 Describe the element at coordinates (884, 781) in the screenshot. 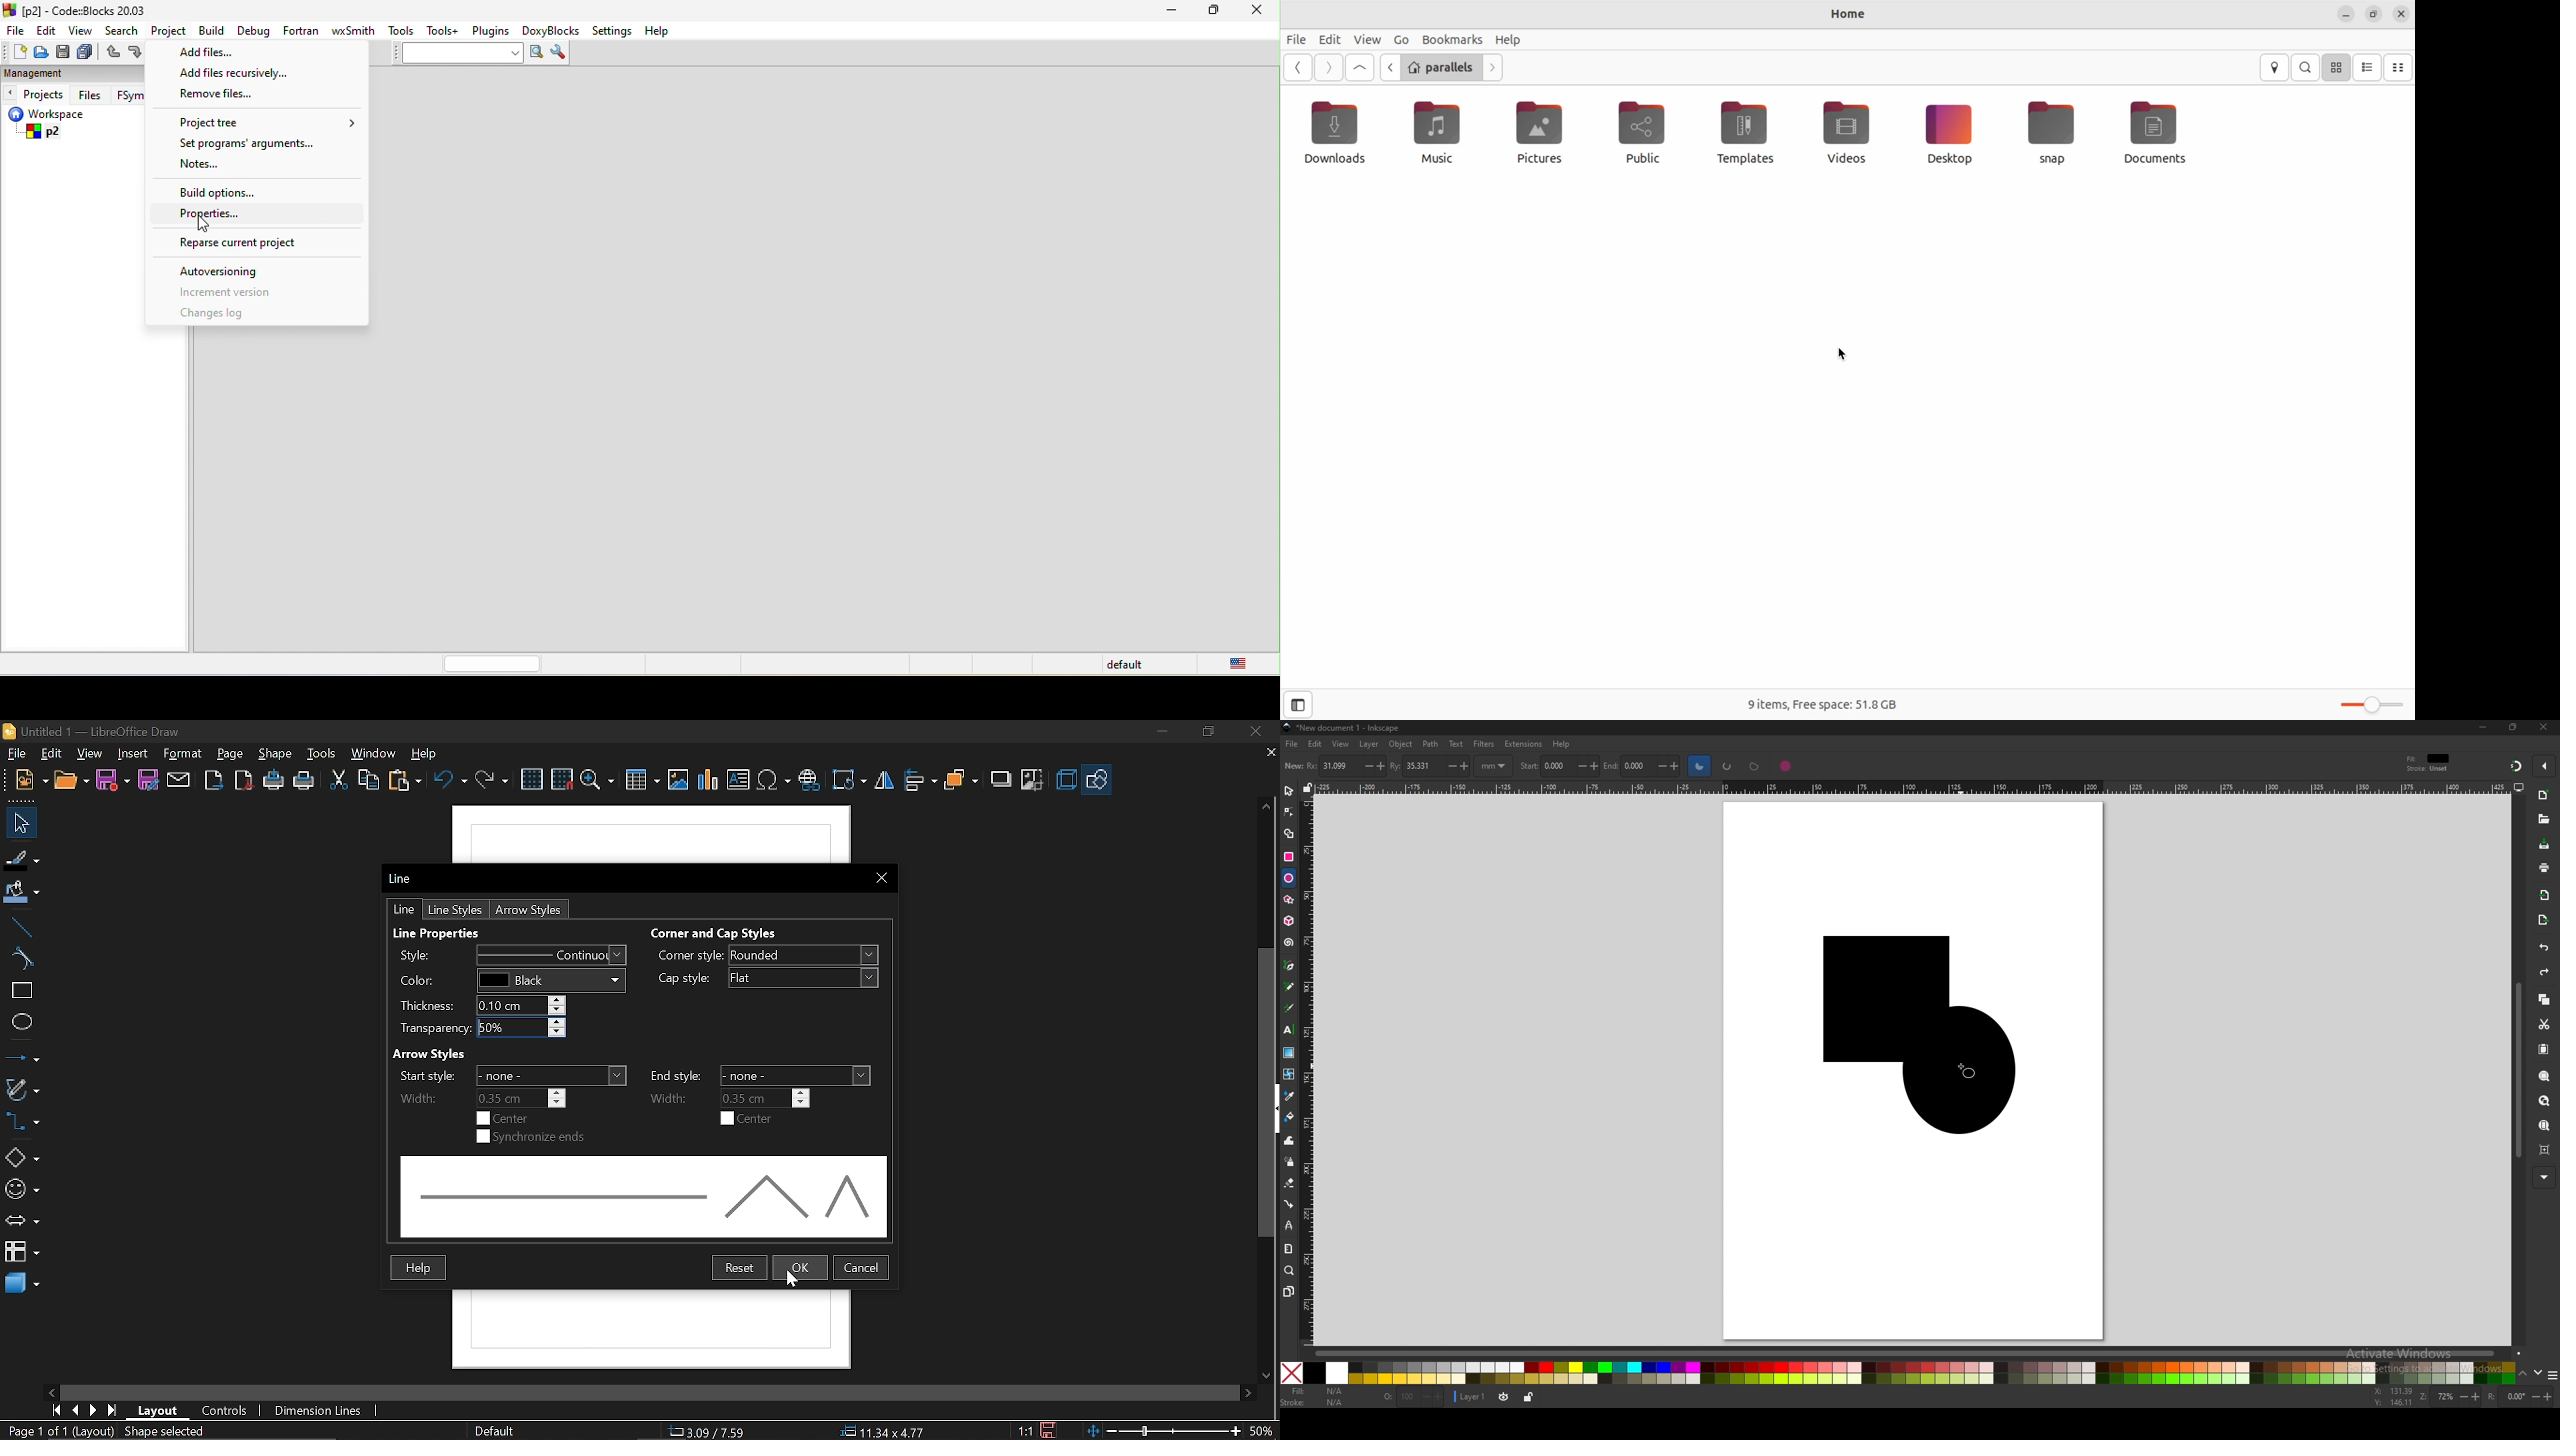

I see `flip` at that location.